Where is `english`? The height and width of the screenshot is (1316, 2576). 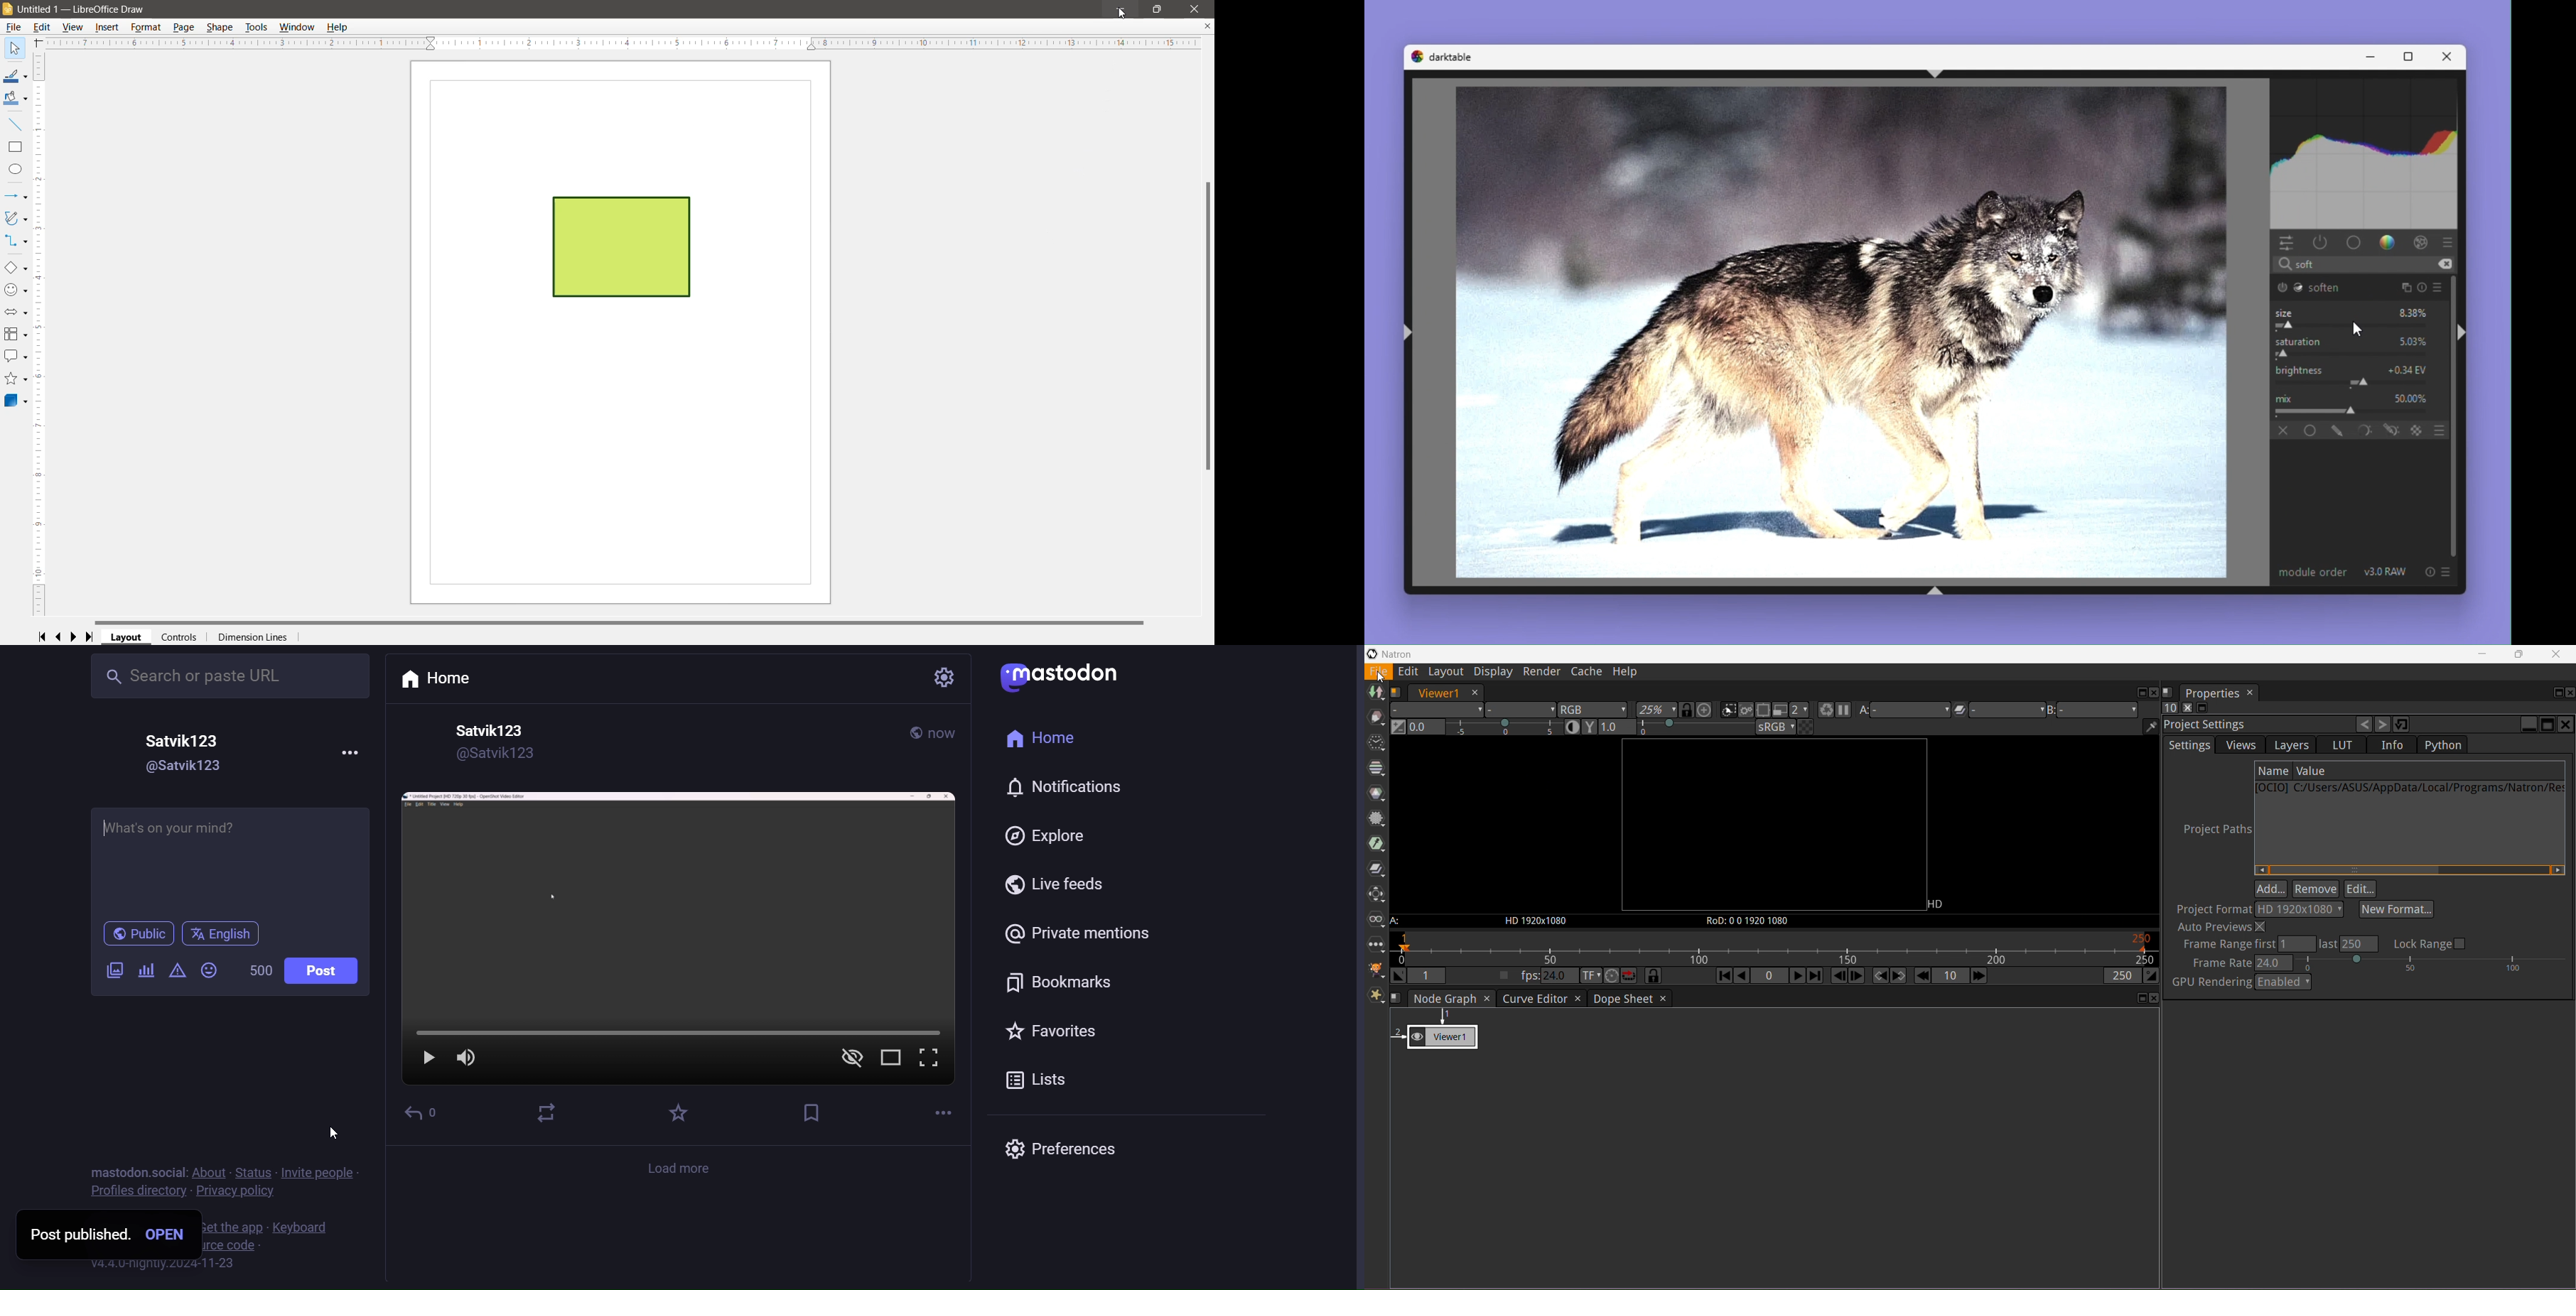
english is located at coordinates (227, 931).